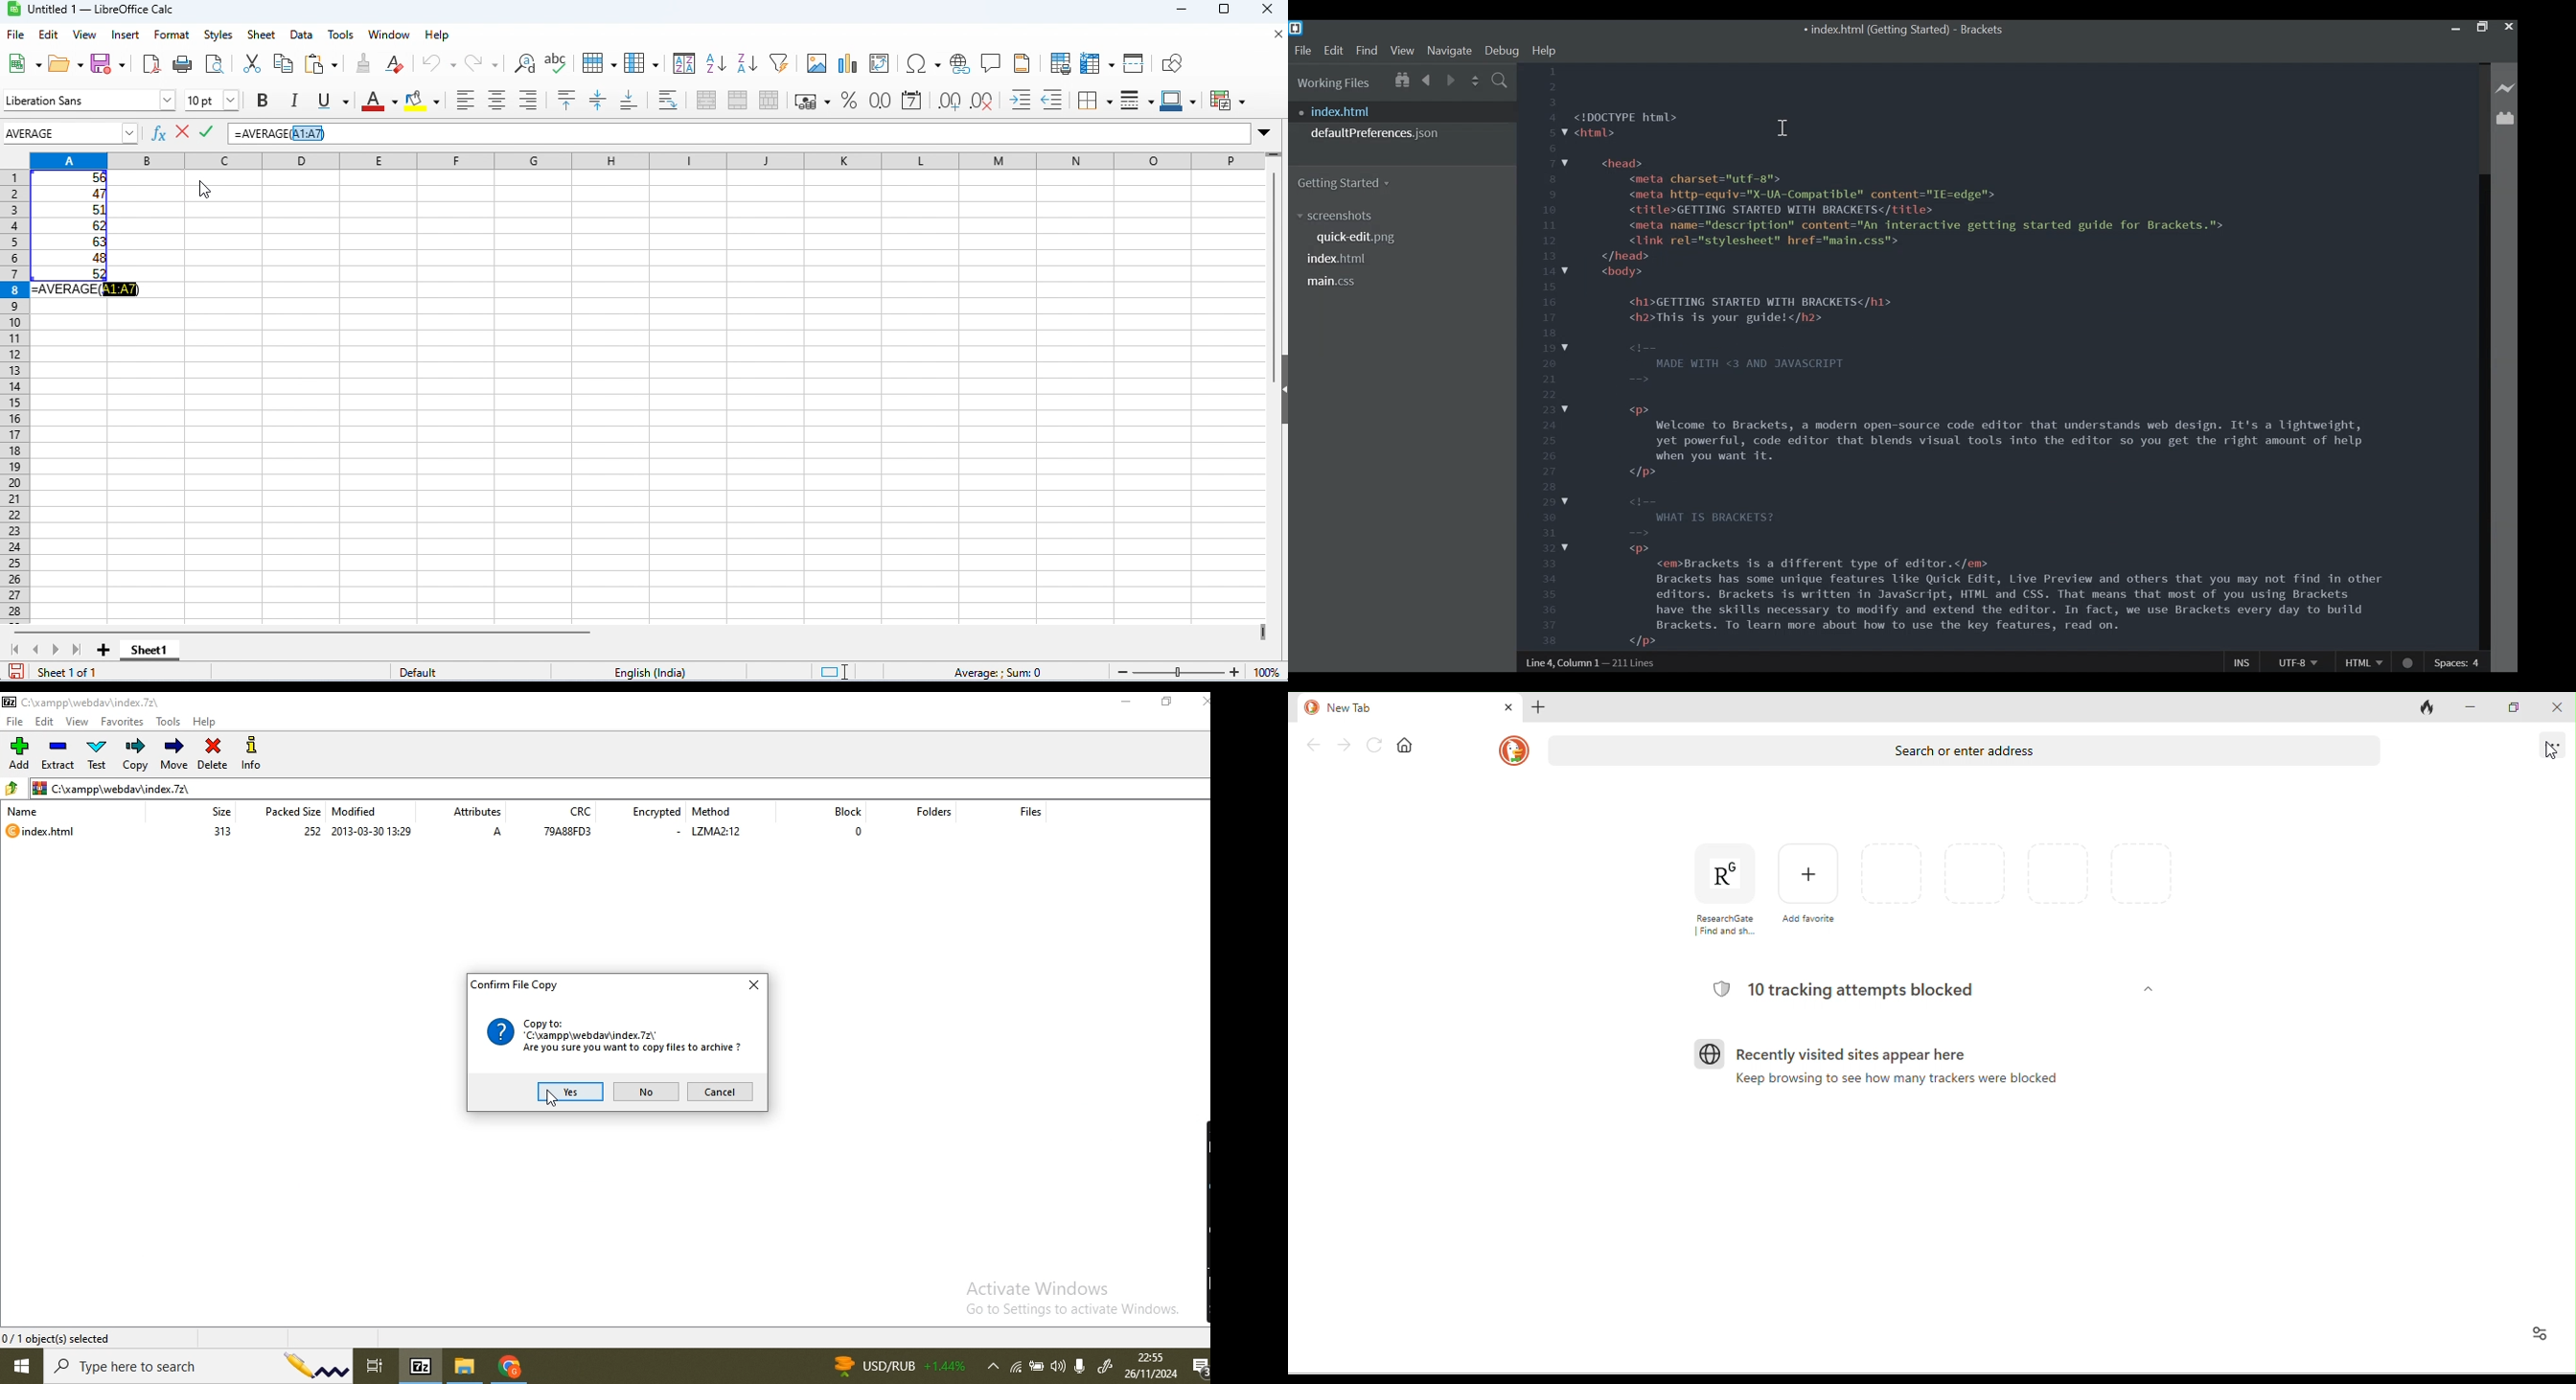 This screenshot has height=1400, width=2576. What do you see at coordinates (881, 64) in the screenshot?
I see `insert or edit pivot table` at bounding box center [881, 64].